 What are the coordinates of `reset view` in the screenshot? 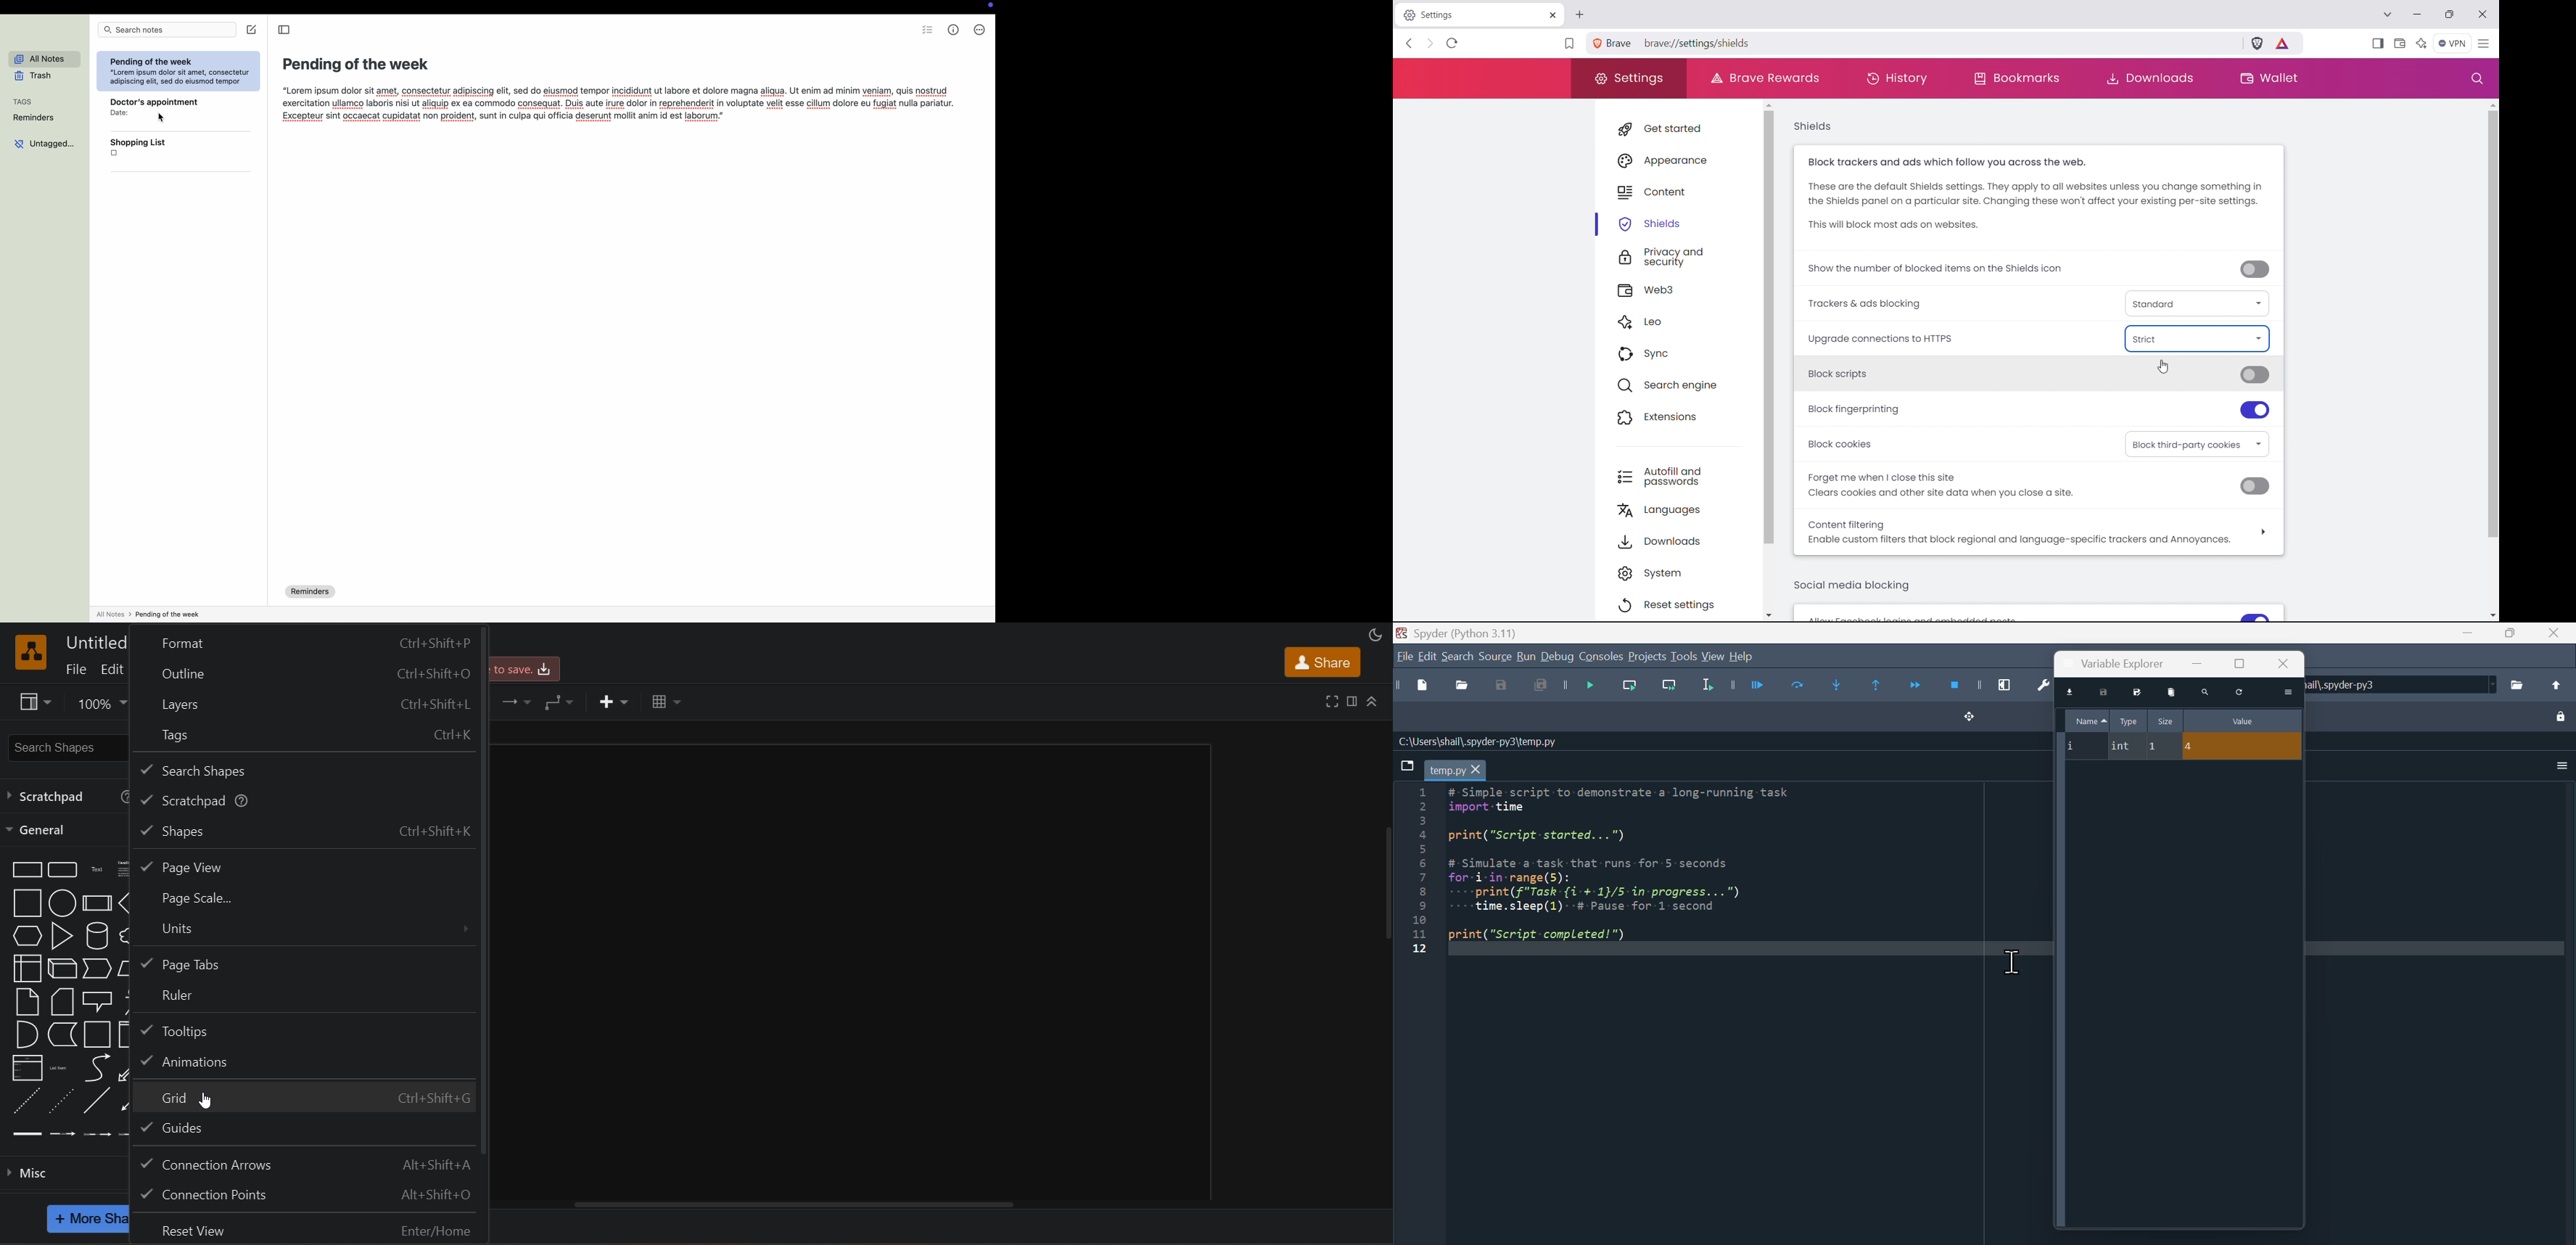 It's located at (312, 1230).